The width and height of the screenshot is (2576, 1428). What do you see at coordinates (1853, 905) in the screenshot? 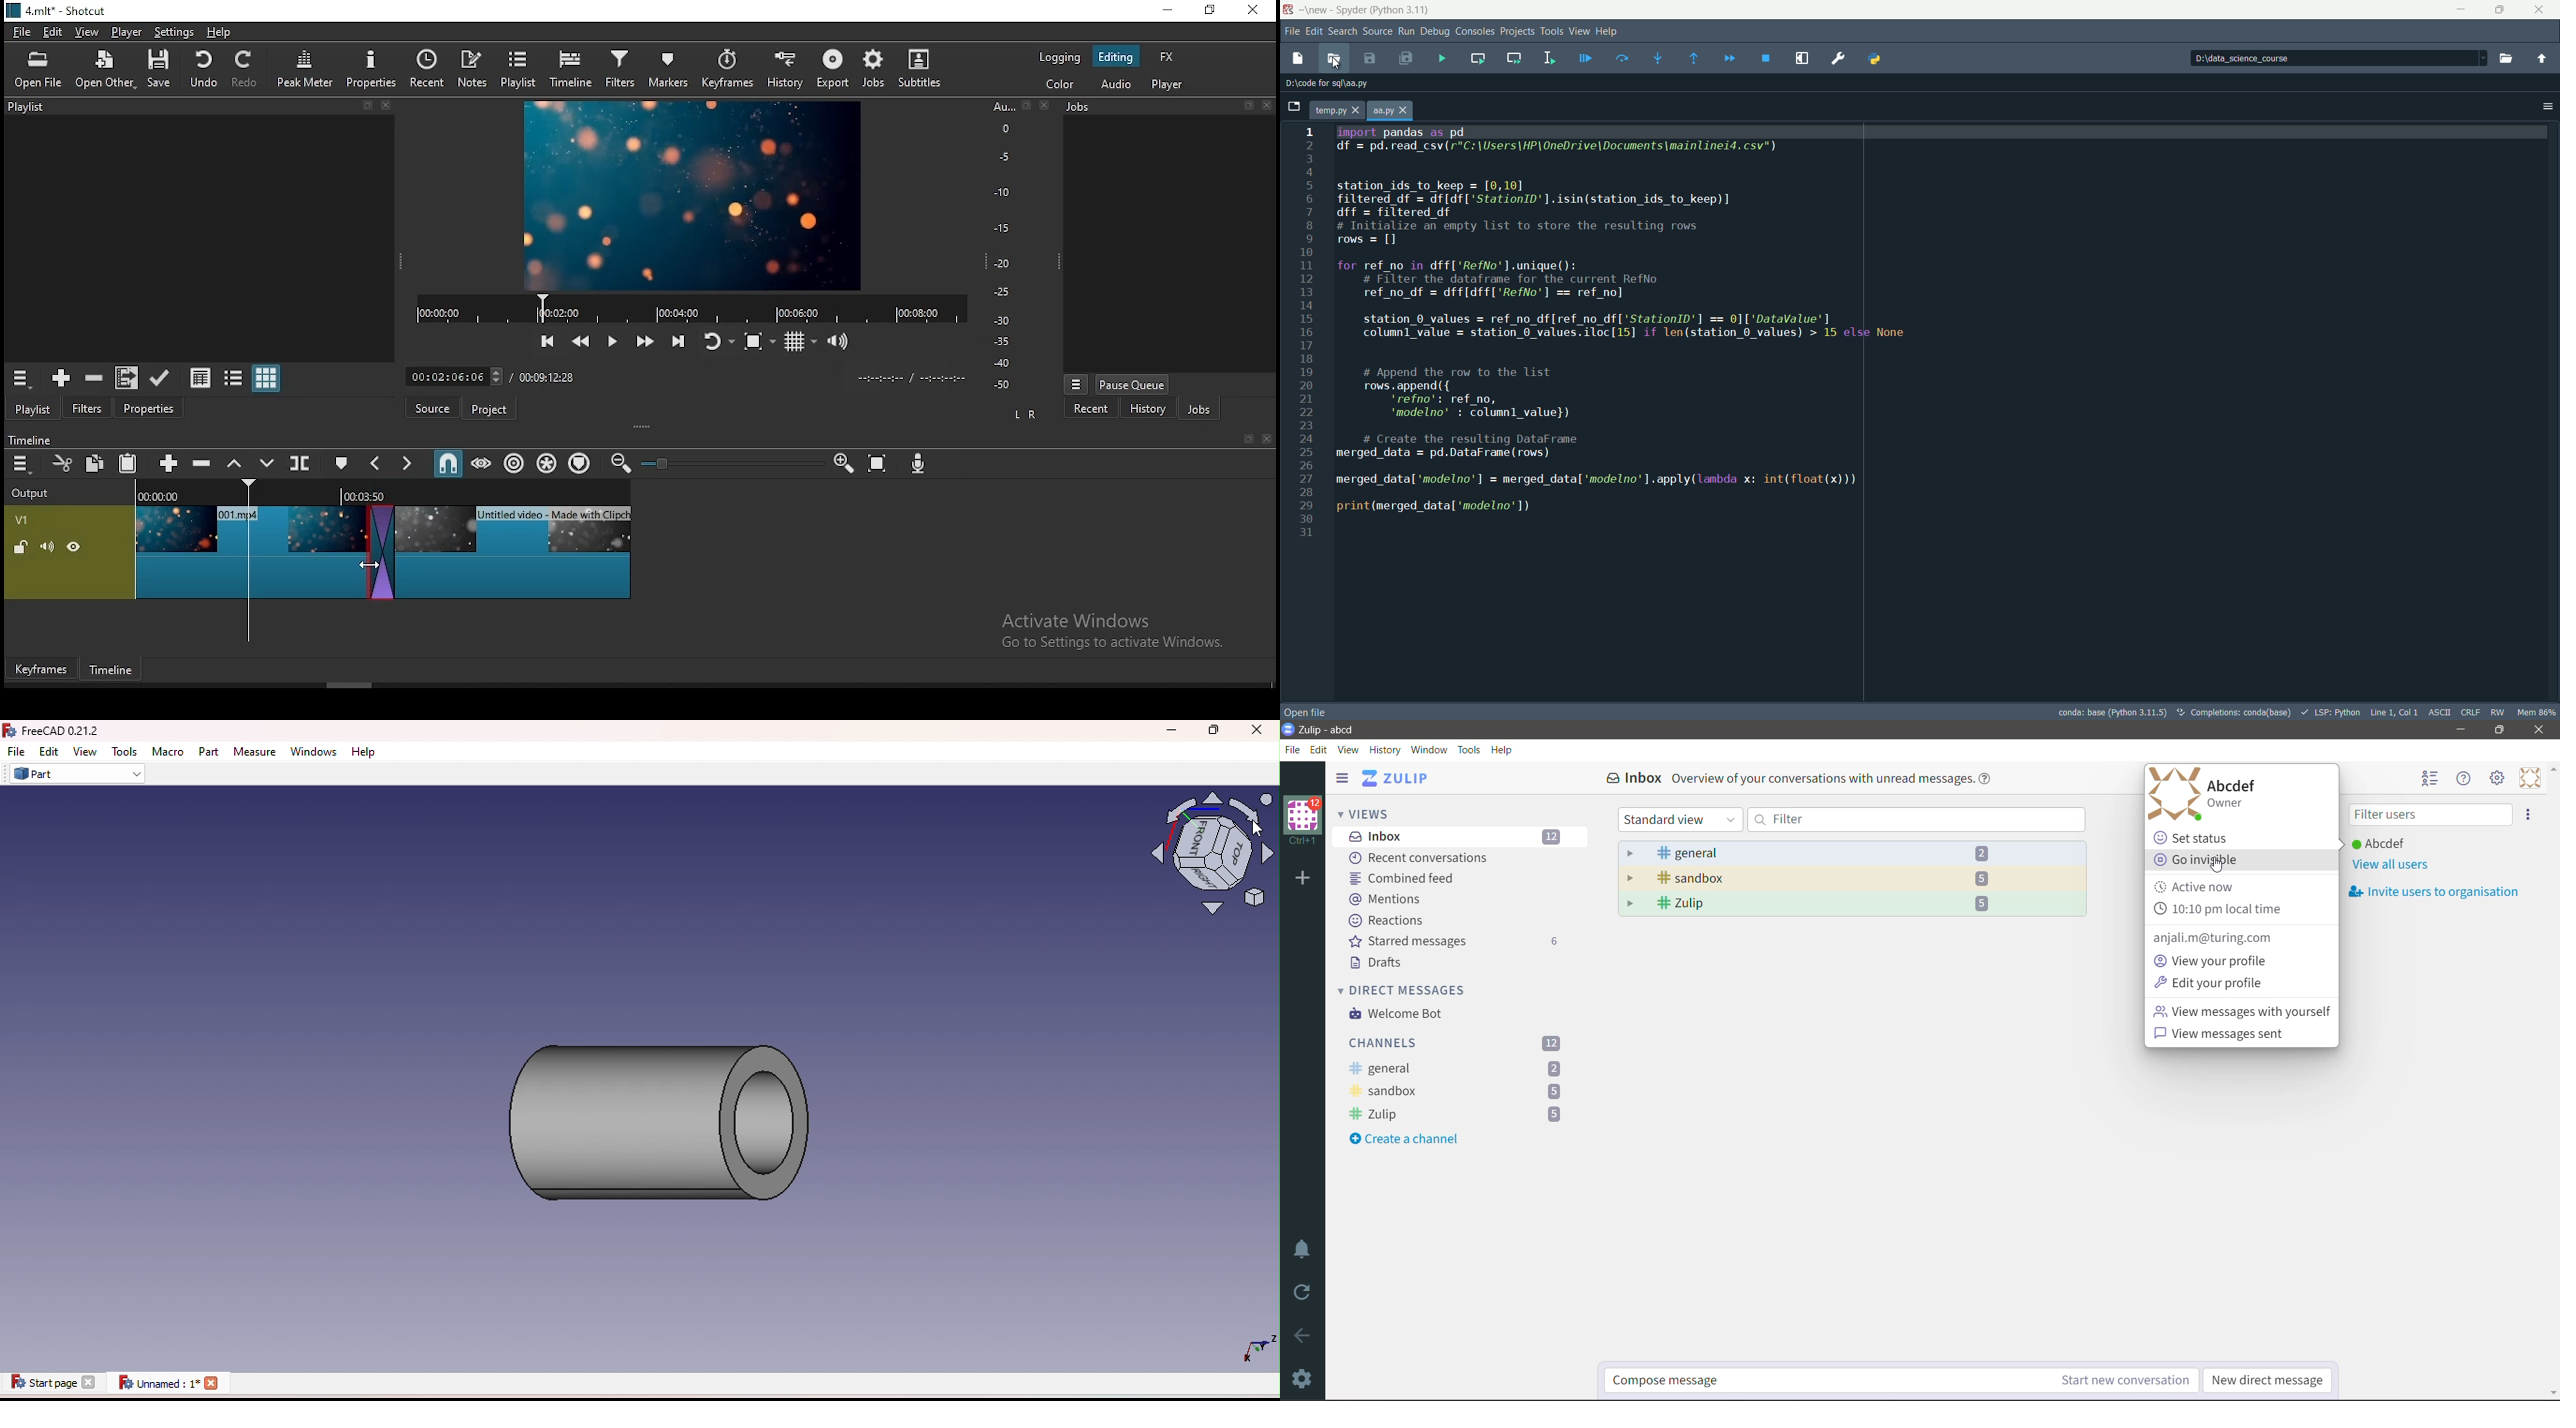
I see `Zulip - 5` at bounding box center [1853, 905].